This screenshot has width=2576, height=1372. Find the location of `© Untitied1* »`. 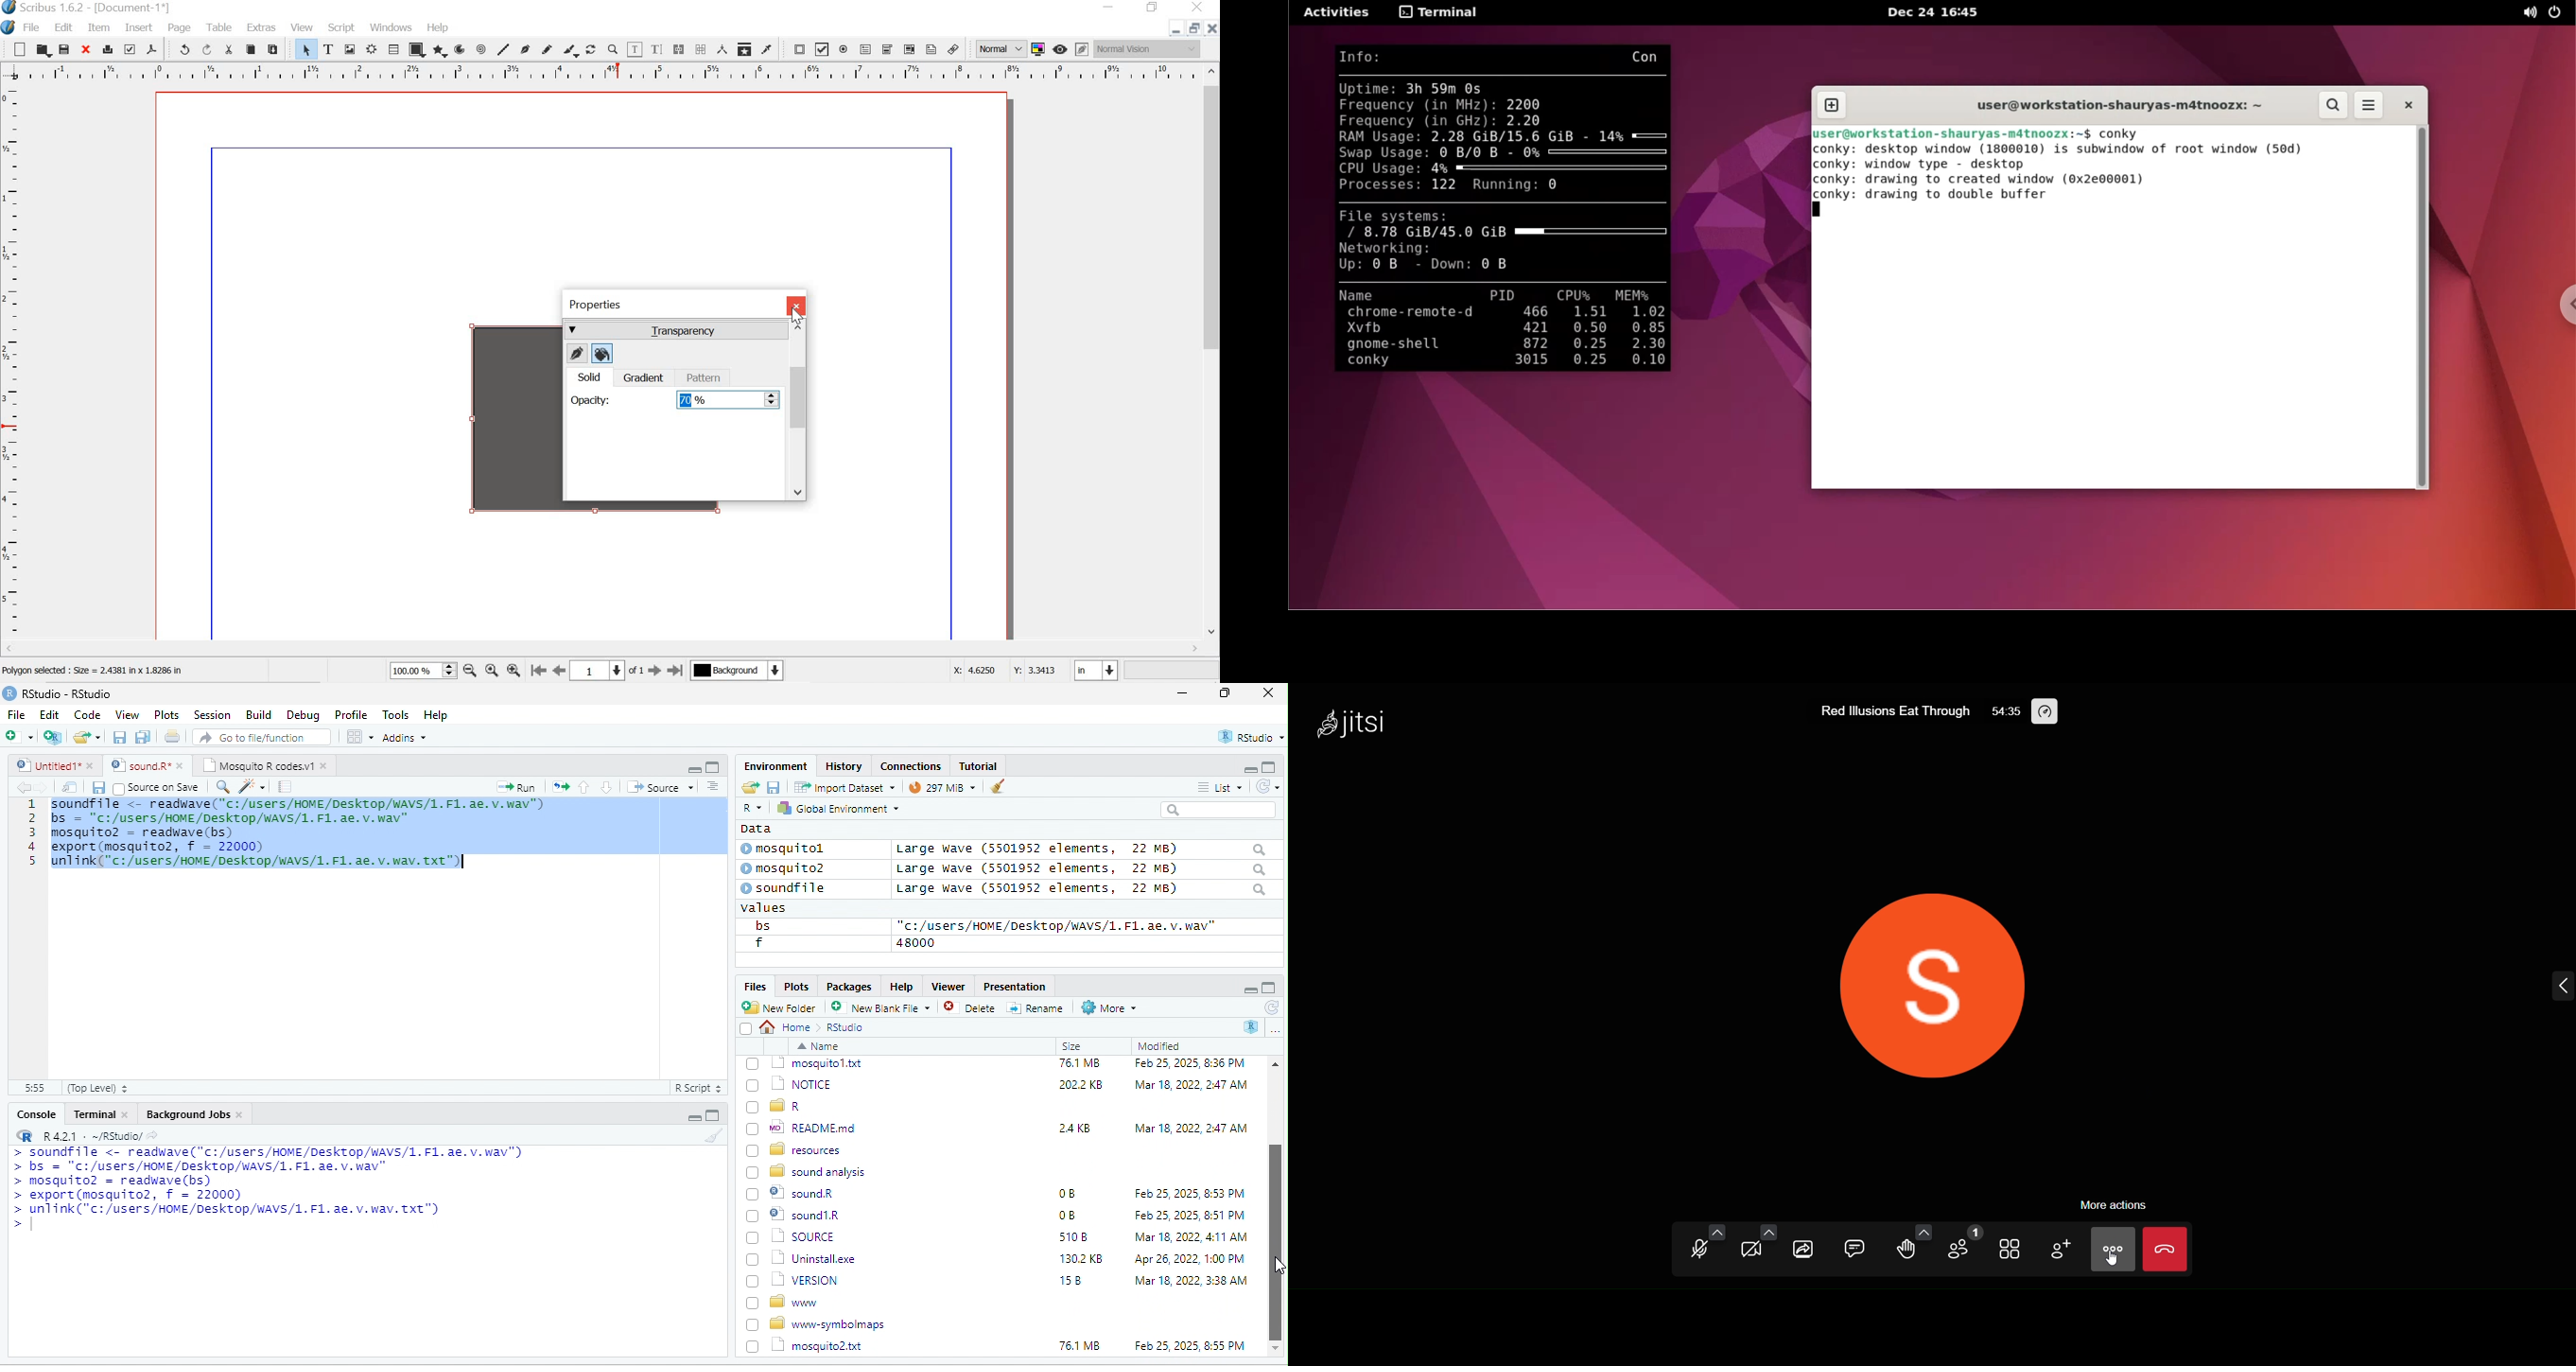

© Untitied1* » is located at coordinates (51, 765).